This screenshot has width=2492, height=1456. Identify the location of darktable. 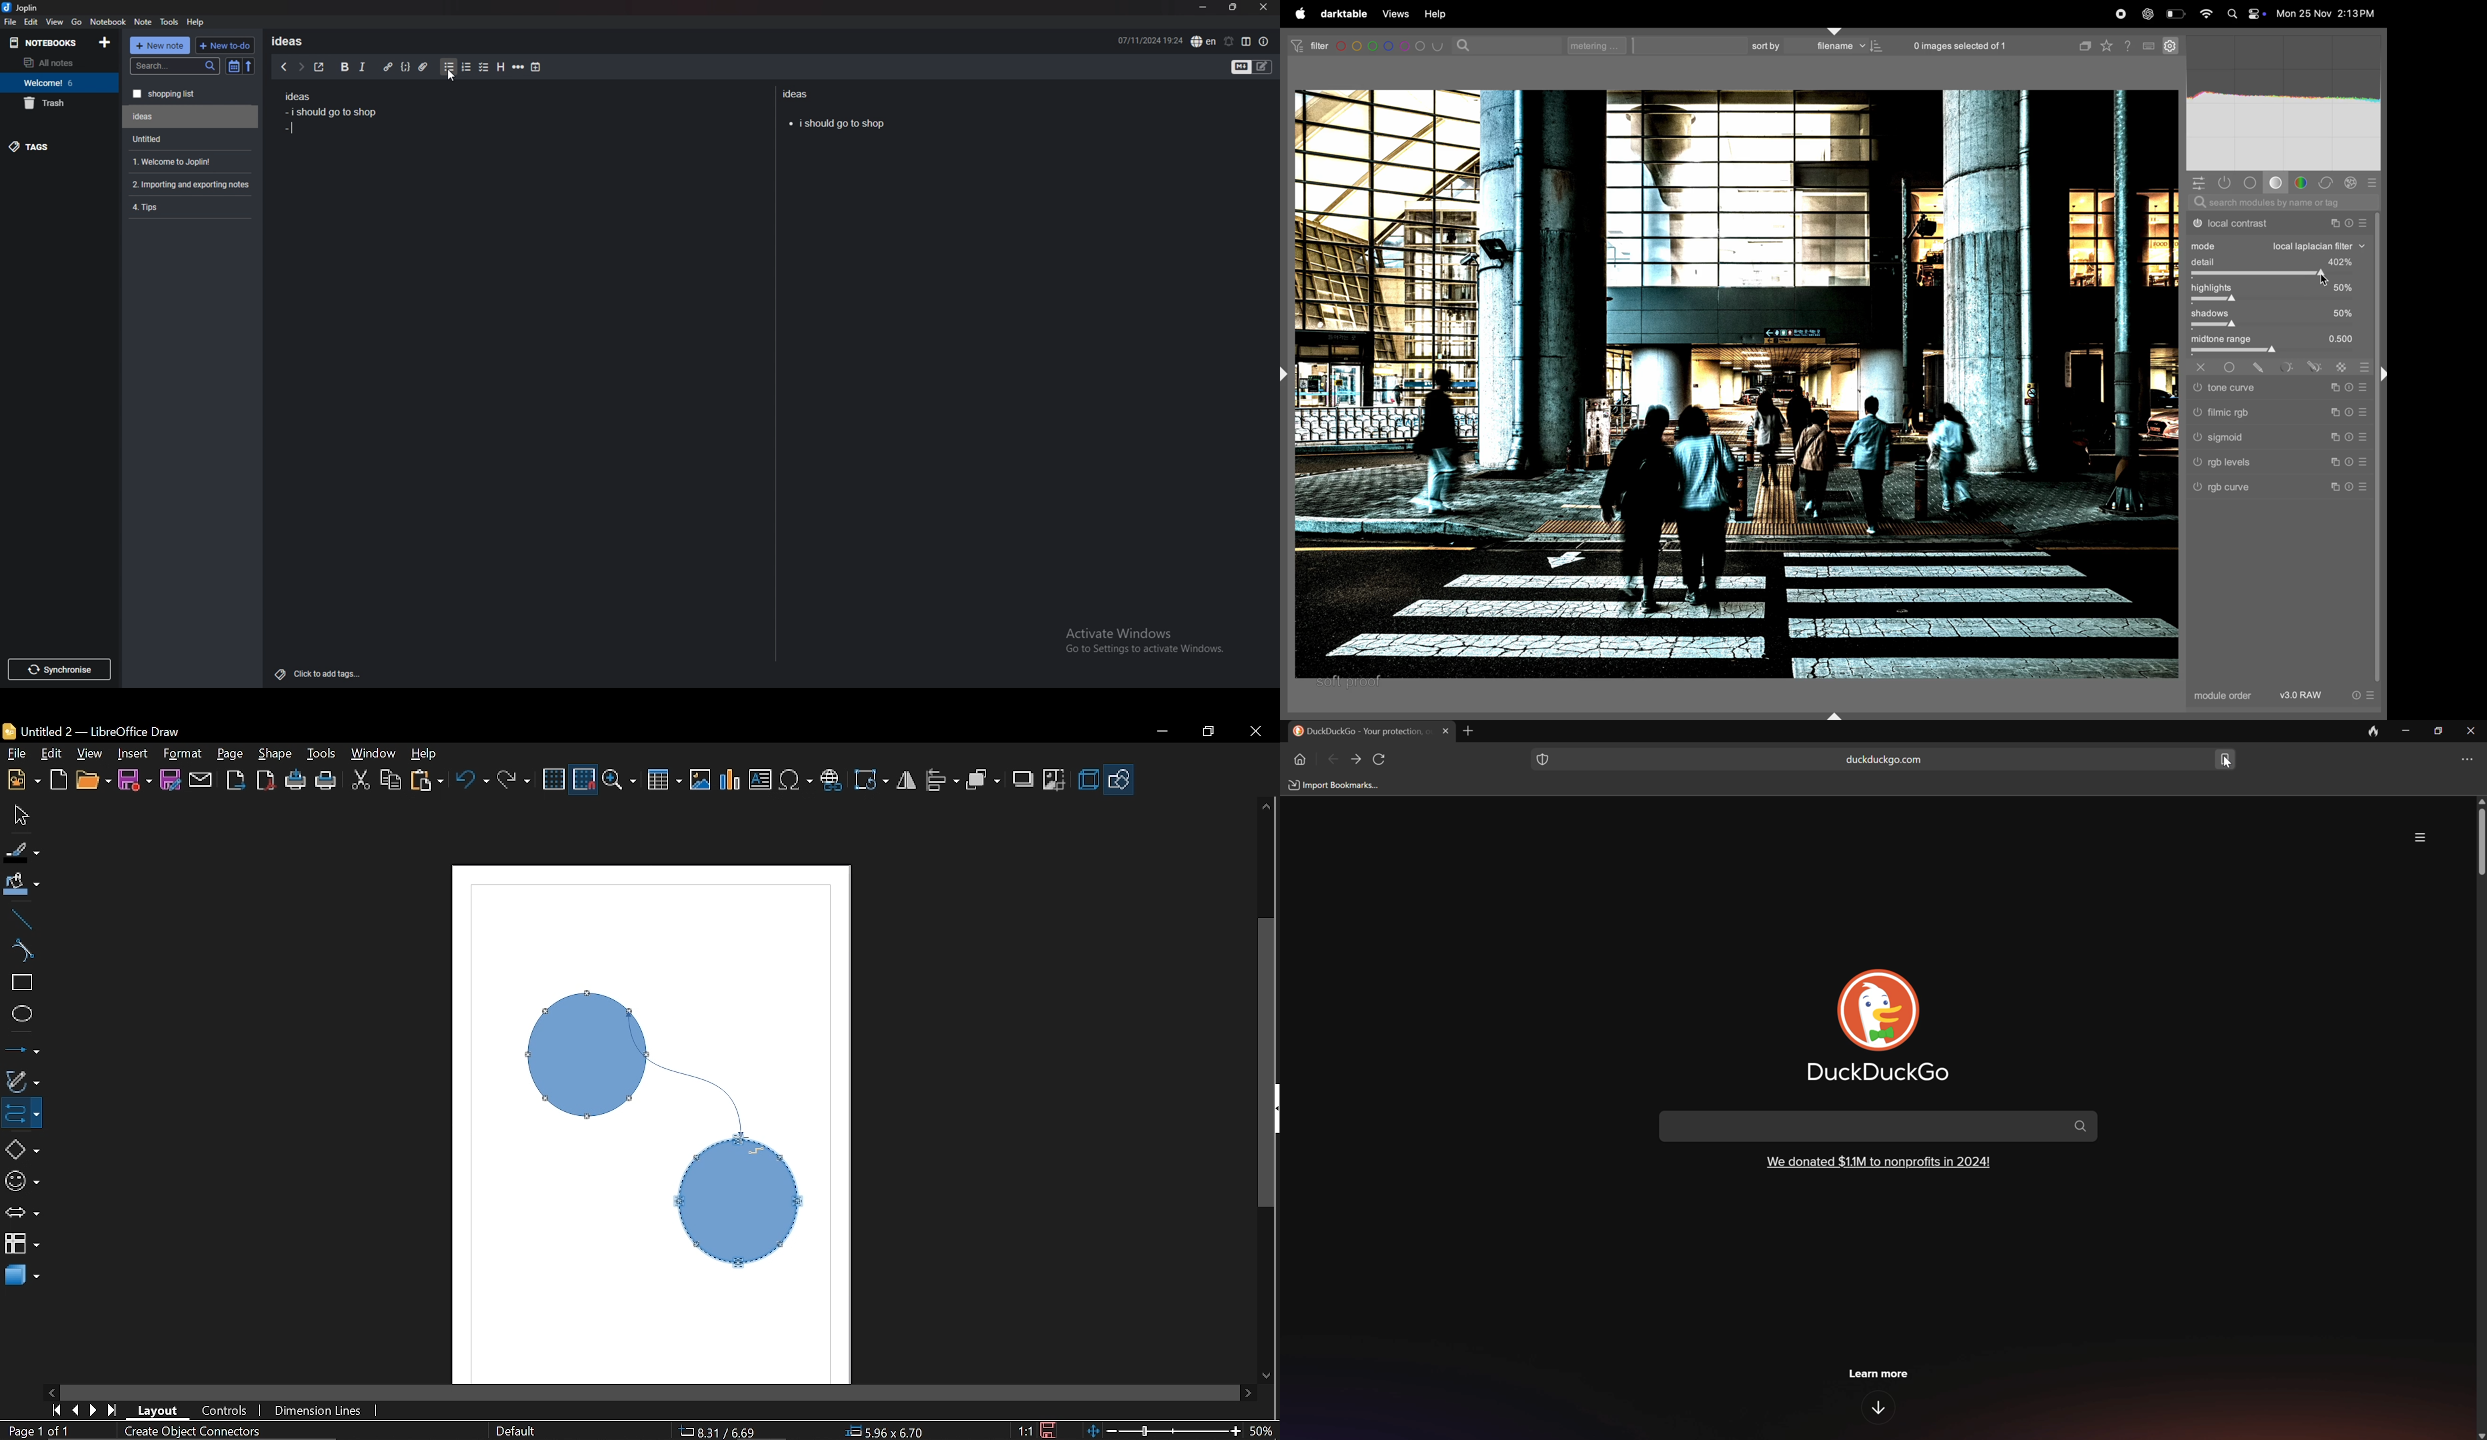
(1343, 14).